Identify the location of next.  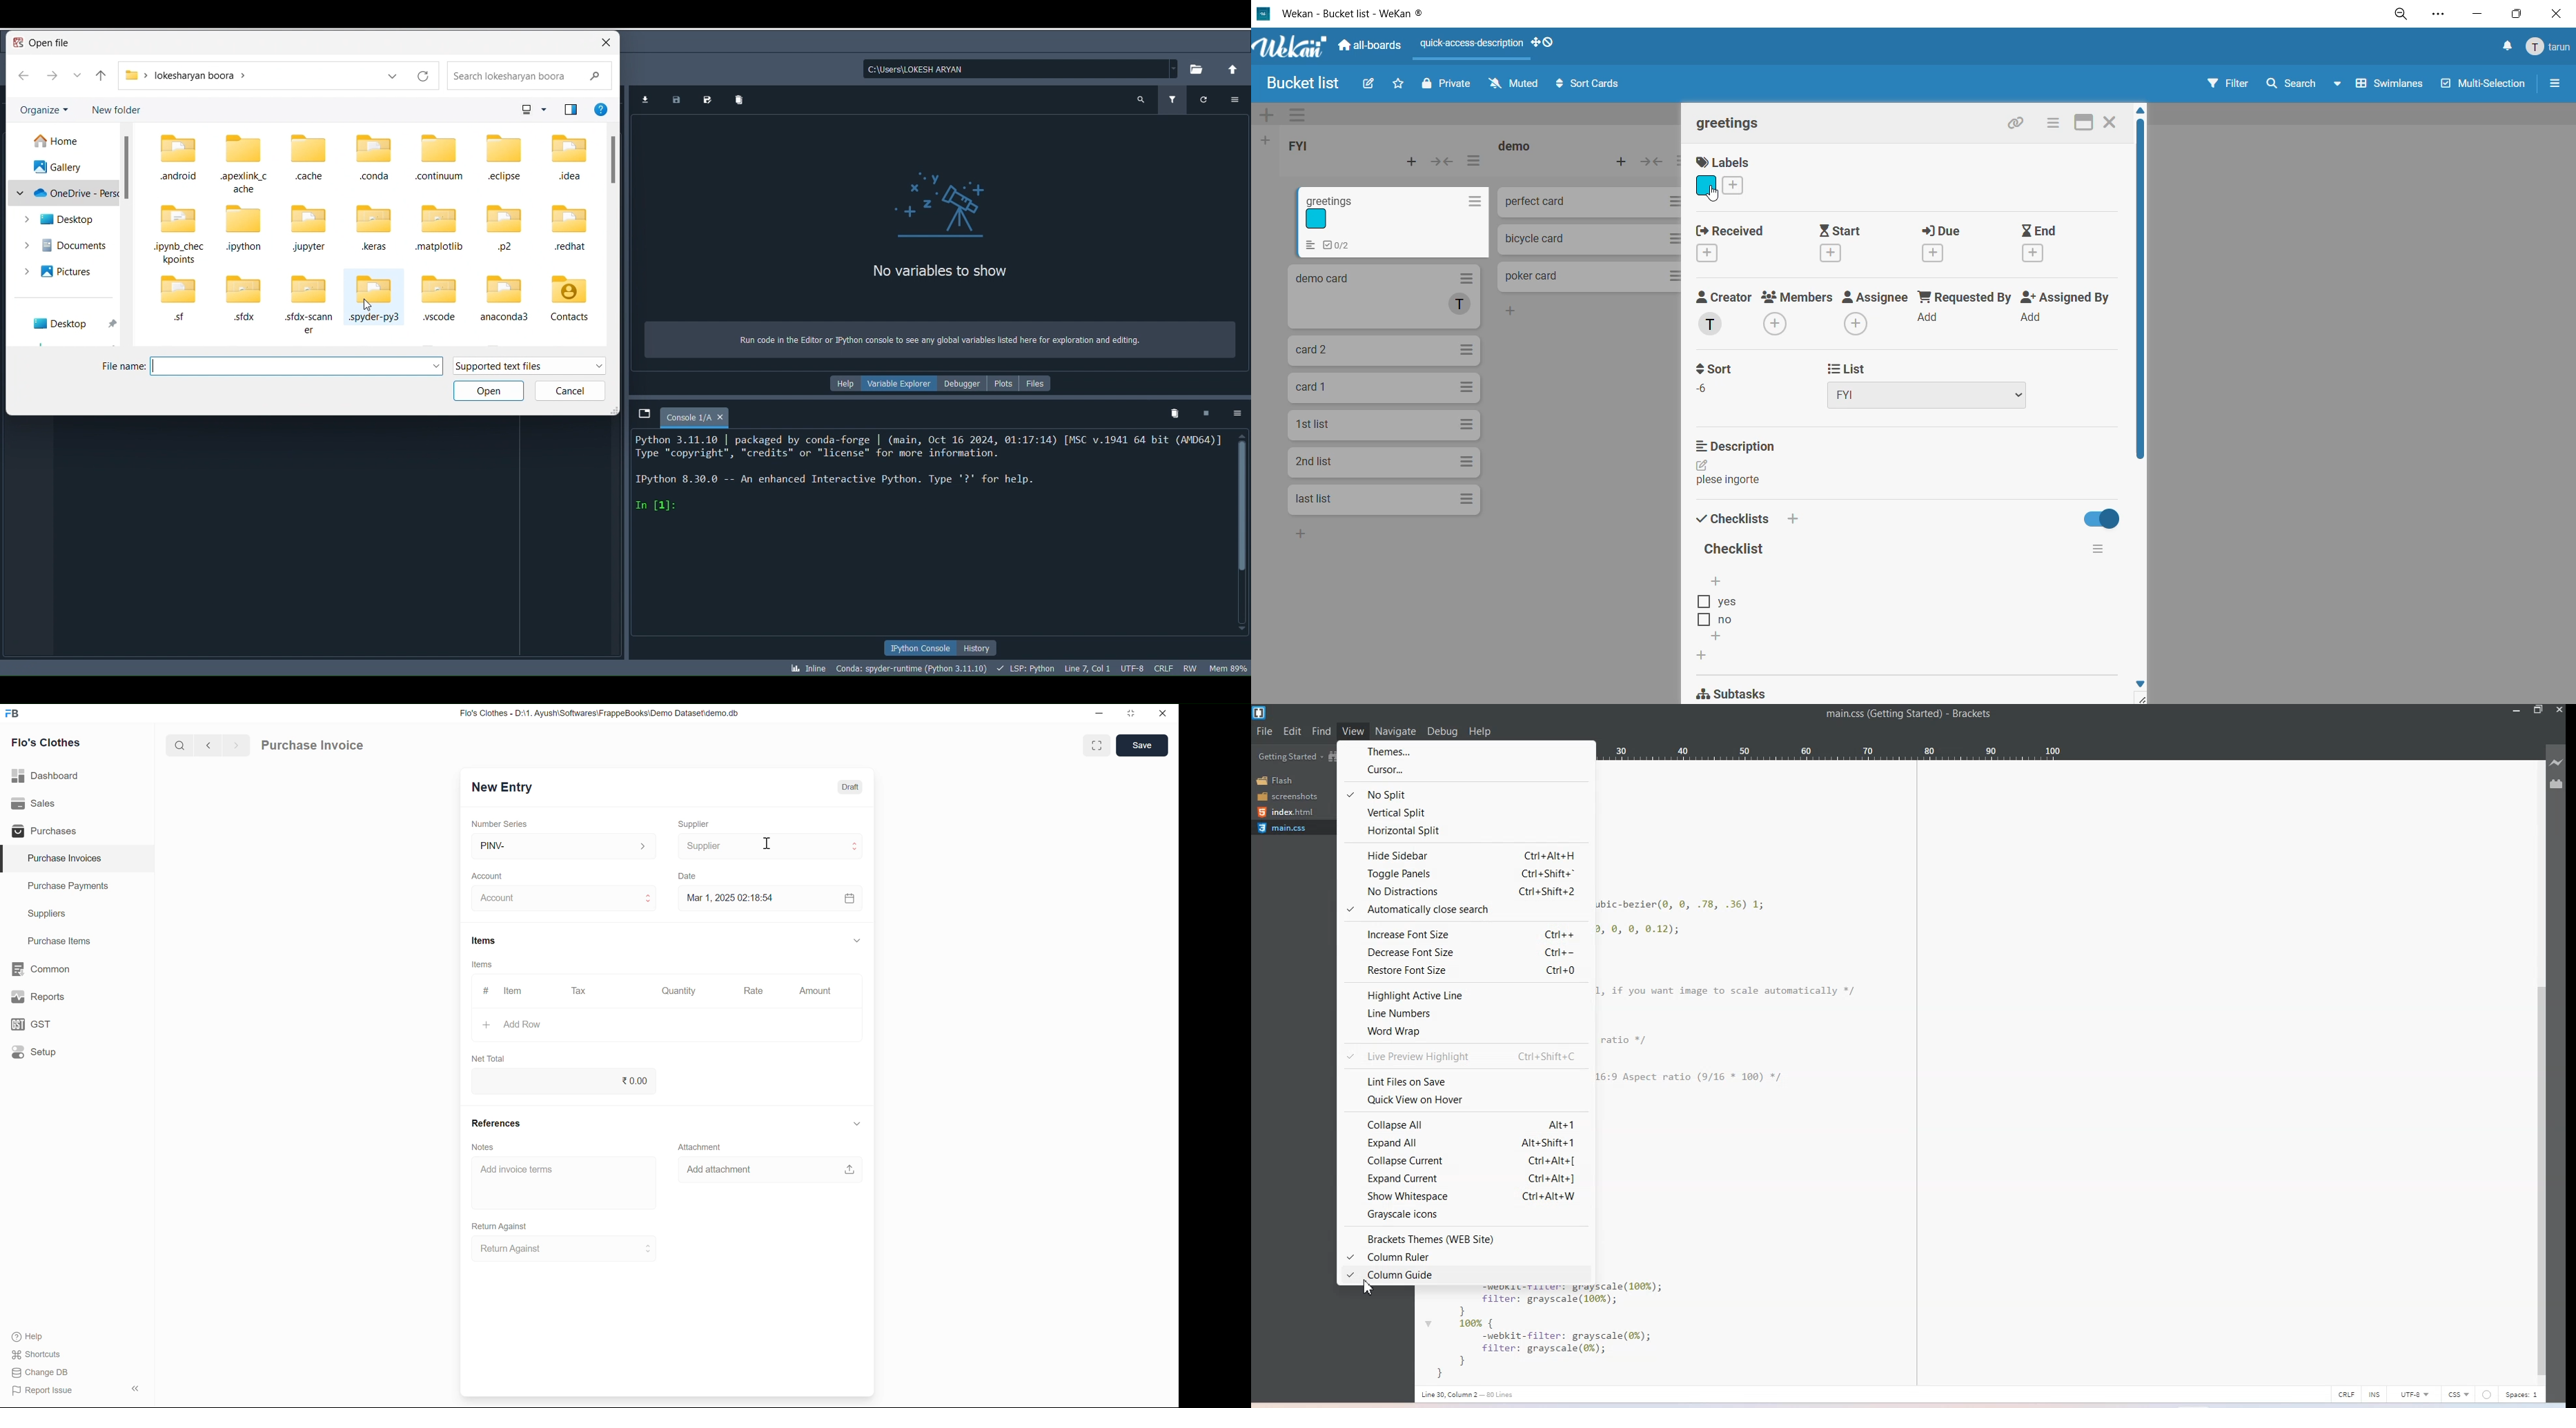
(238, 745).